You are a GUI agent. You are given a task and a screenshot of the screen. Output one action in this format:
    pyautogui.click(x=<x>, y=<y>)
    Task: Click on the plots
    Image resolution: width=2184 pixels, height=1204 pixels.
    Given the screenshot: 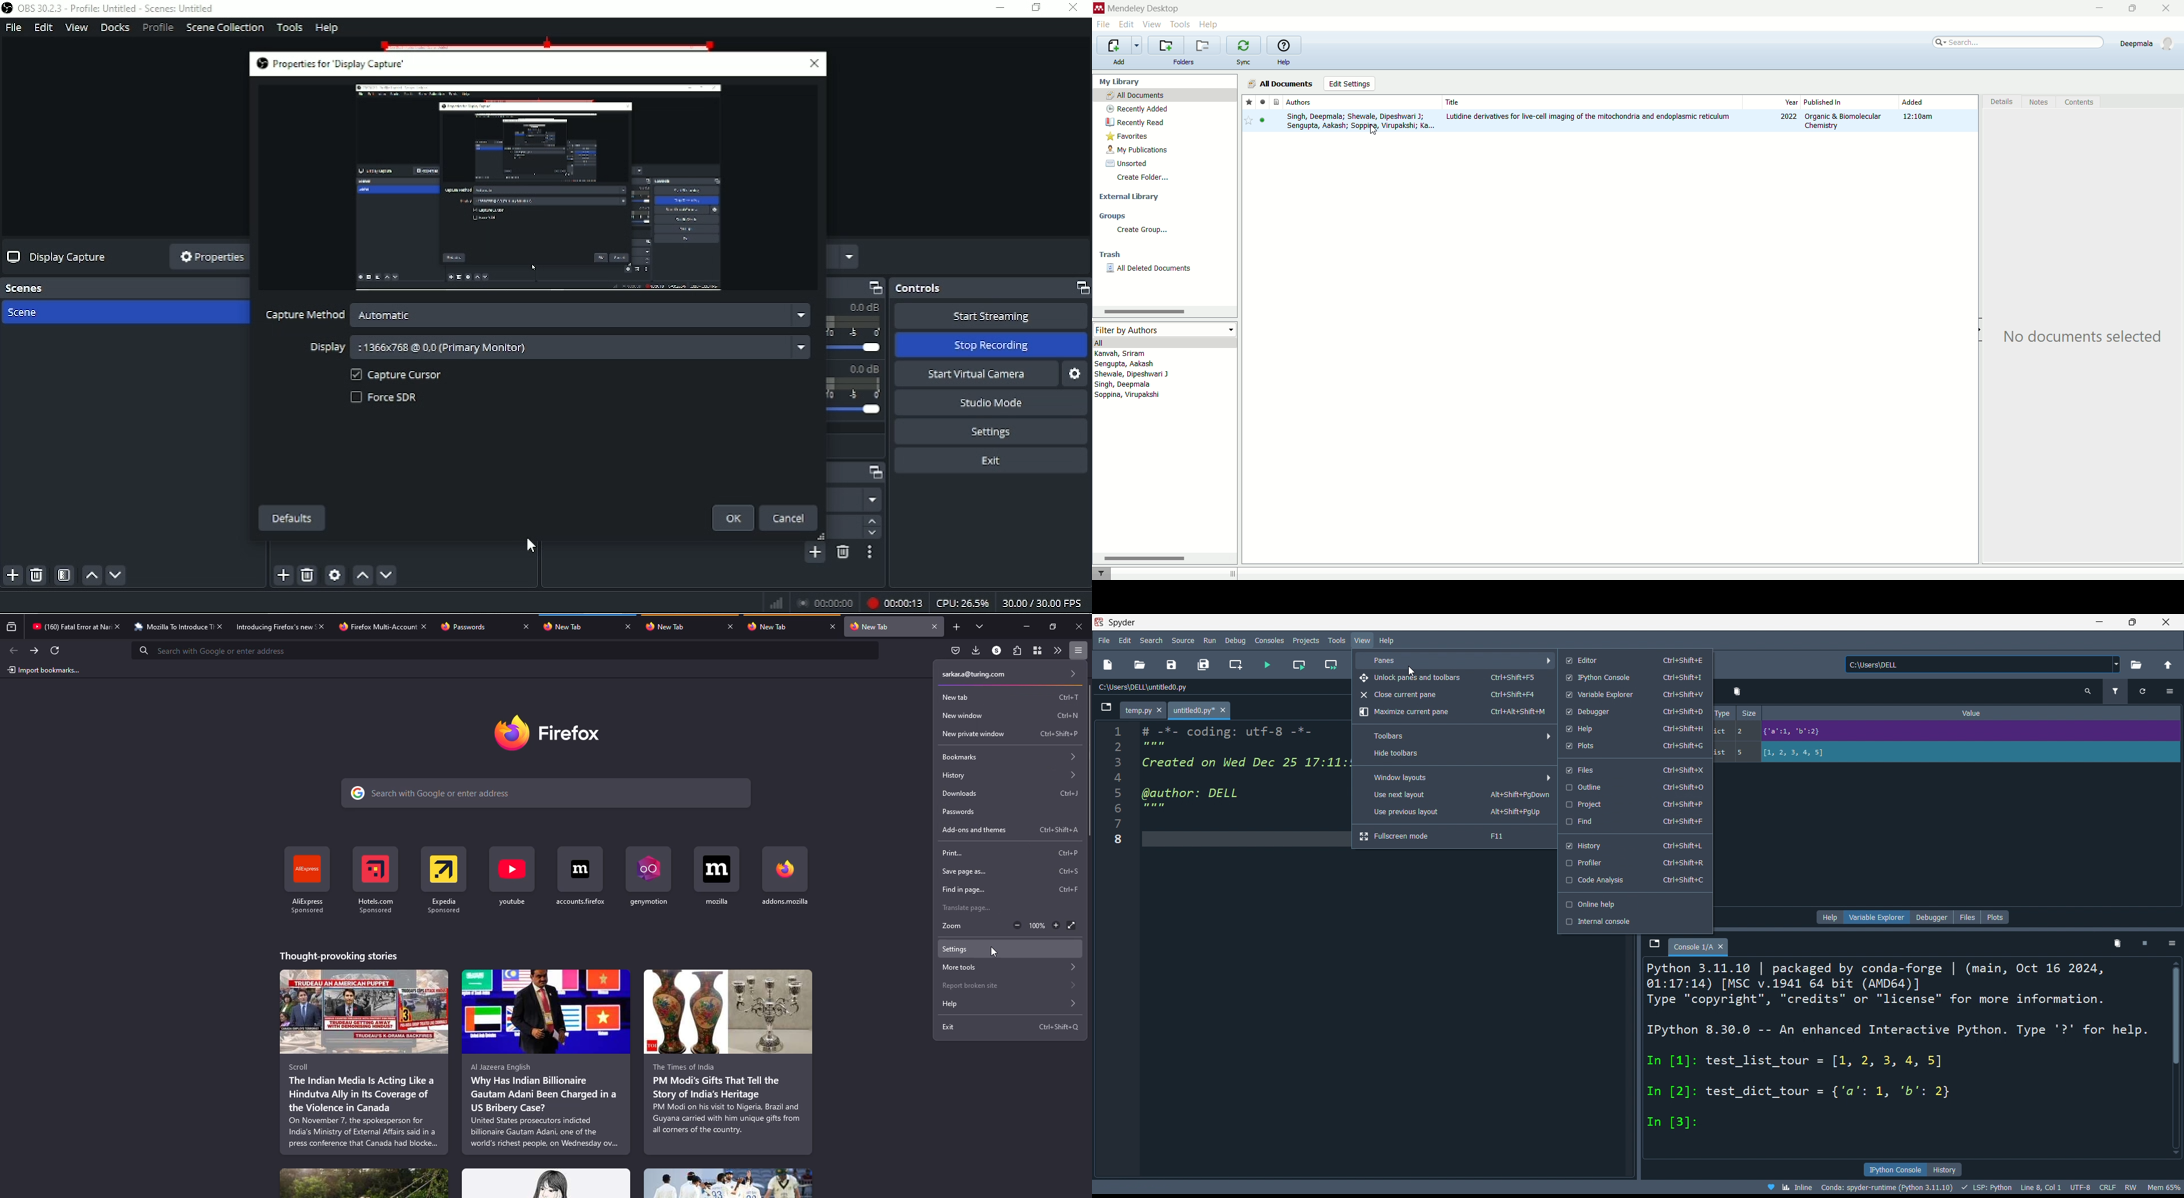 What is the action you would take?
    pyautogui.click(x=1995, y=917)
    